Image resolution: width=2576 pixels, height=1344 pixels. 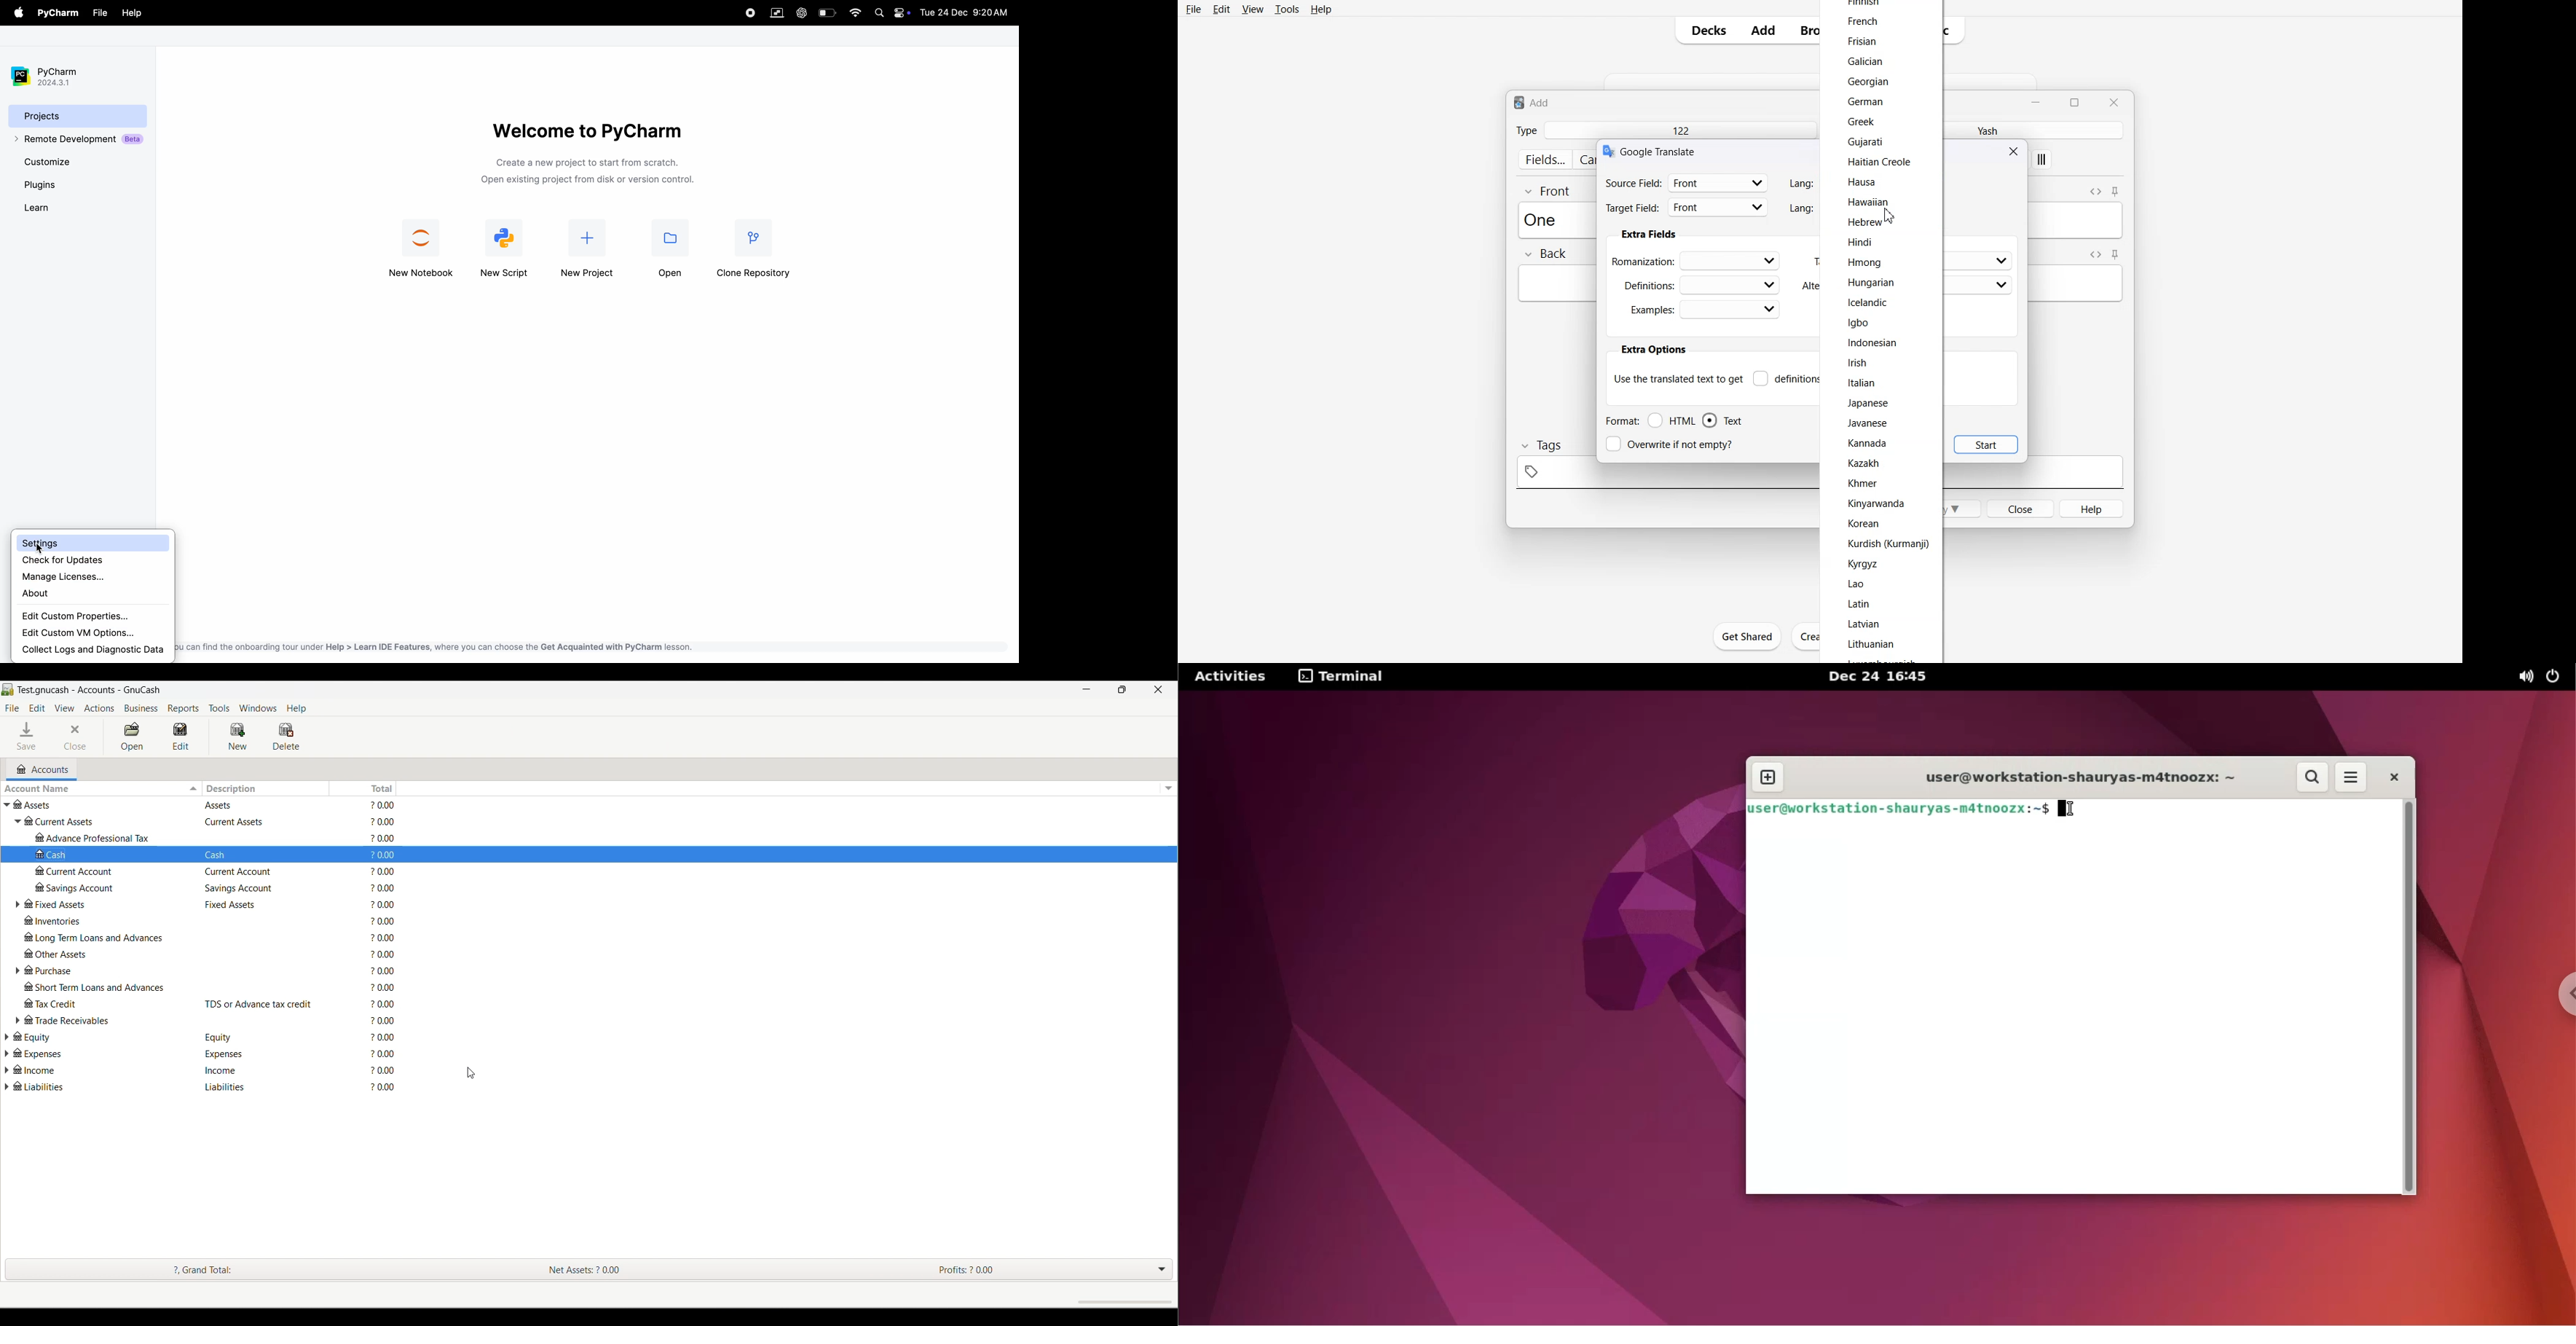 I want to click on Close, so click(x=2020, y=508).